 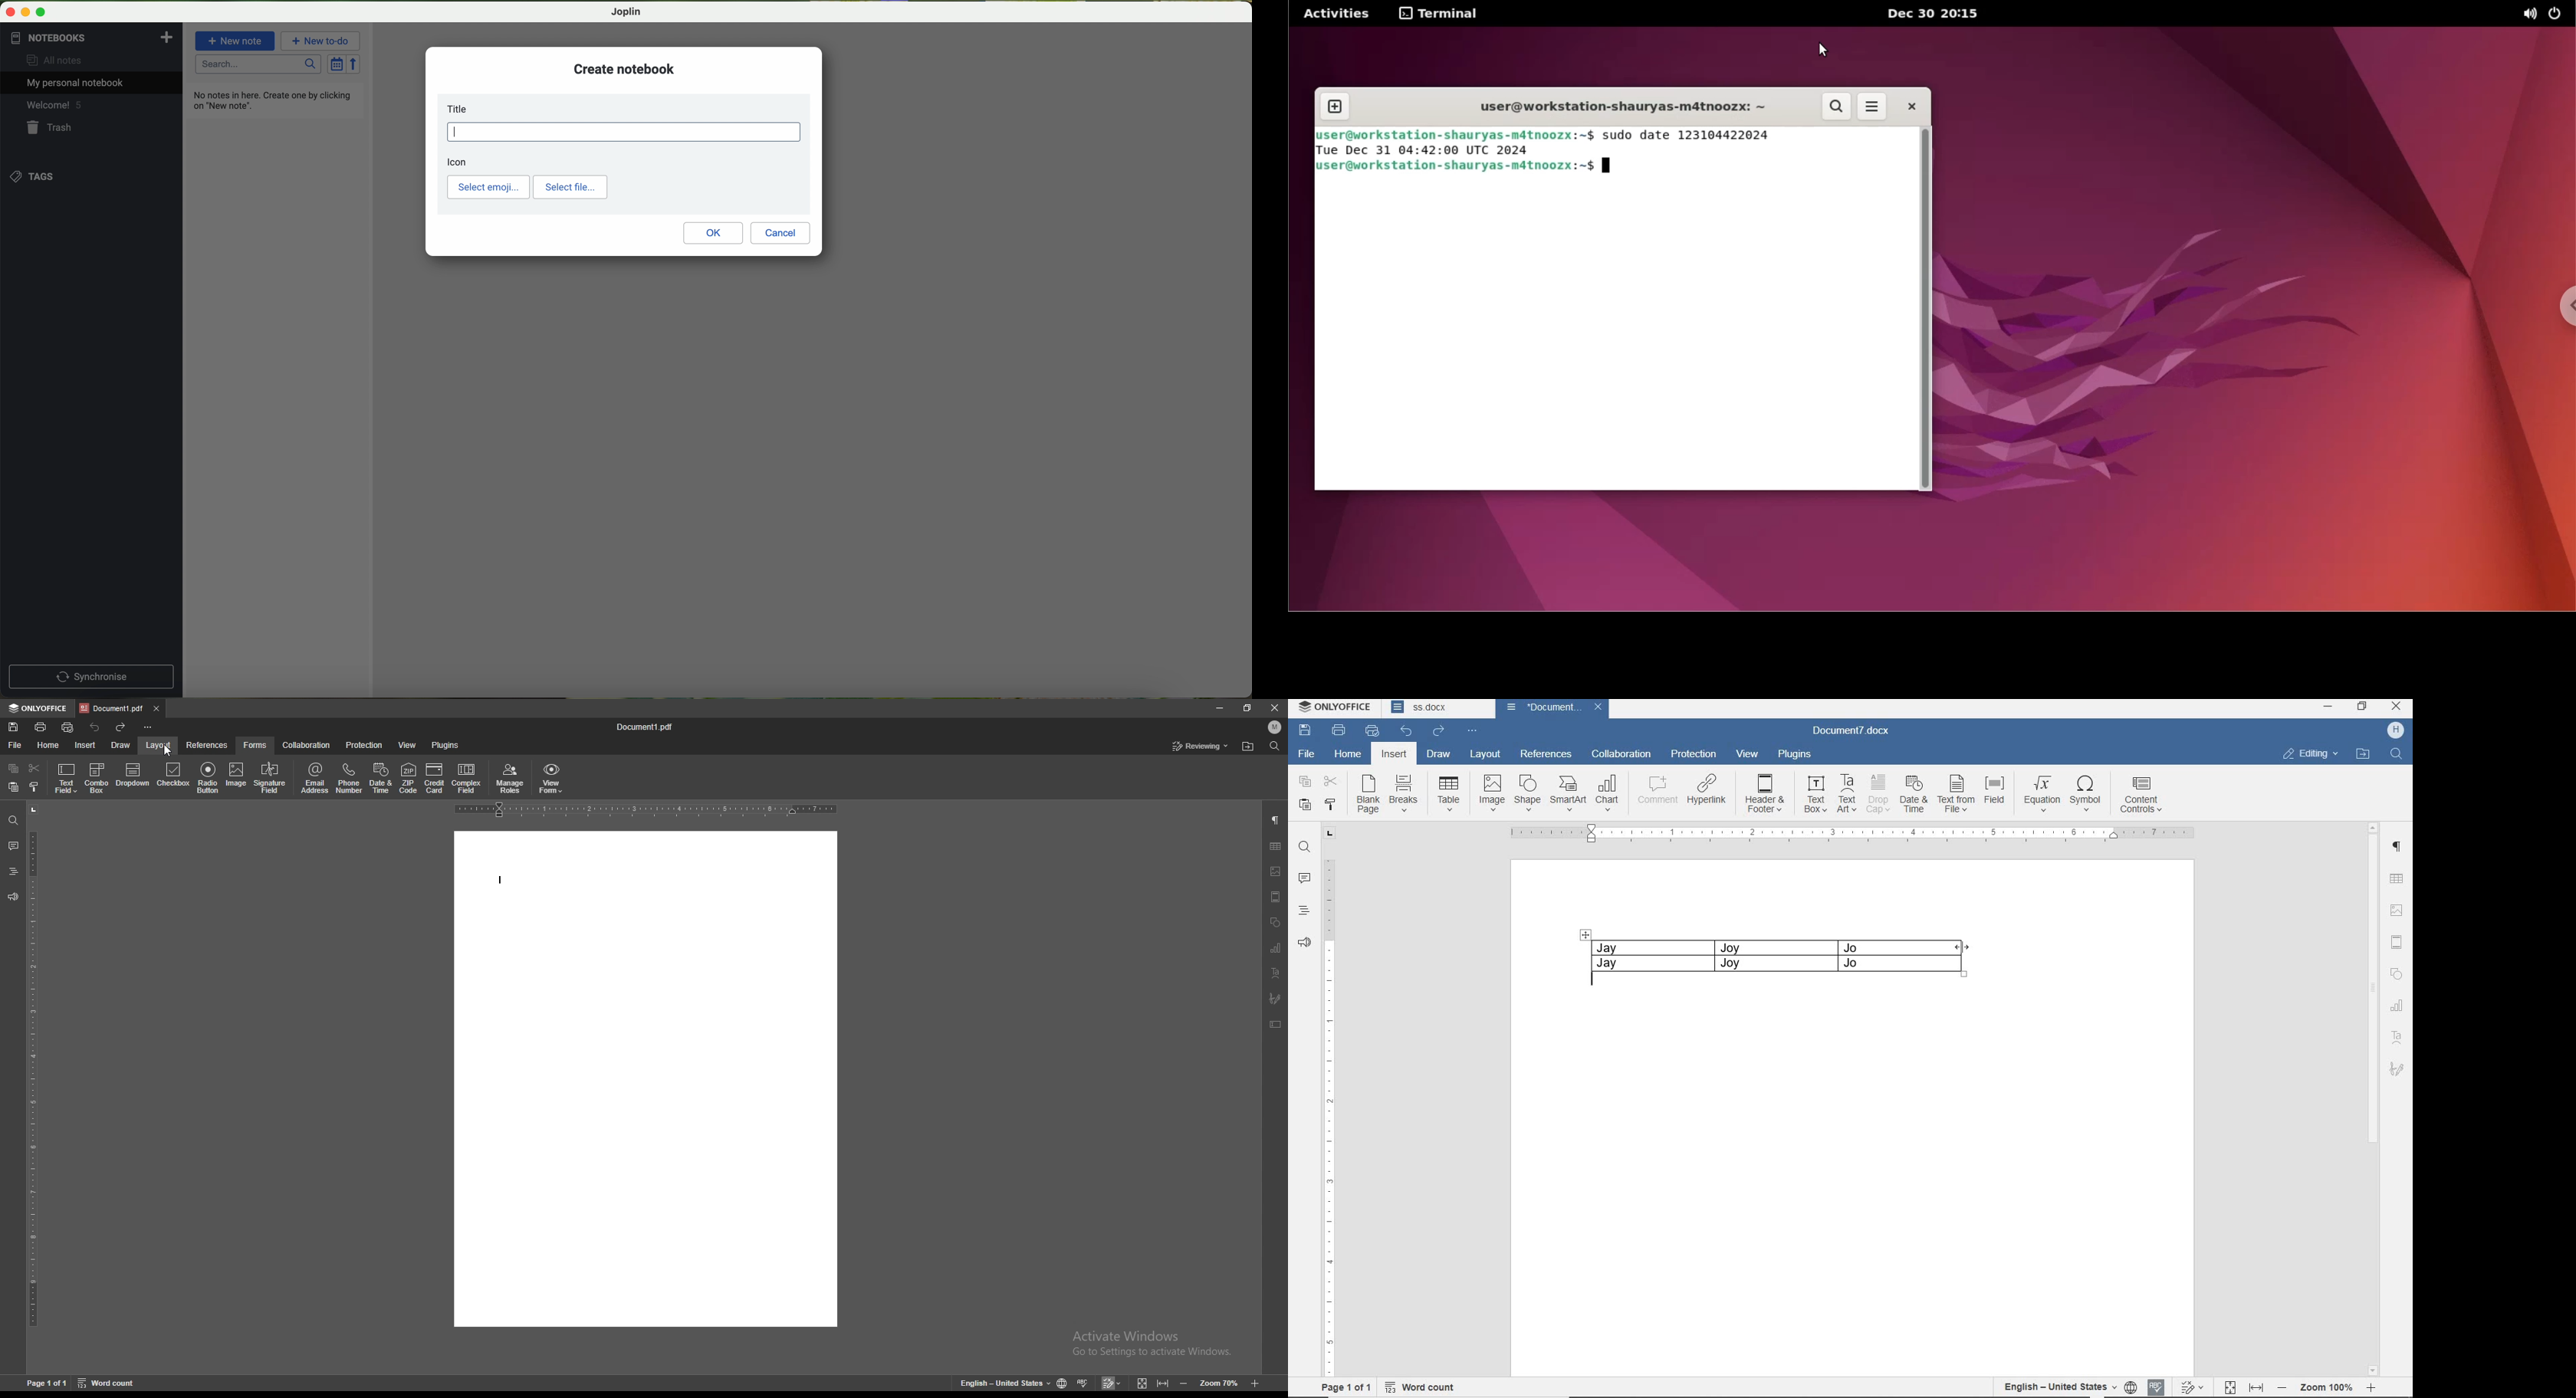 What do you see at coordinates (1183, 1384) in the screenshot?
I see `zoom out` at bounding box center [1183, 1384].